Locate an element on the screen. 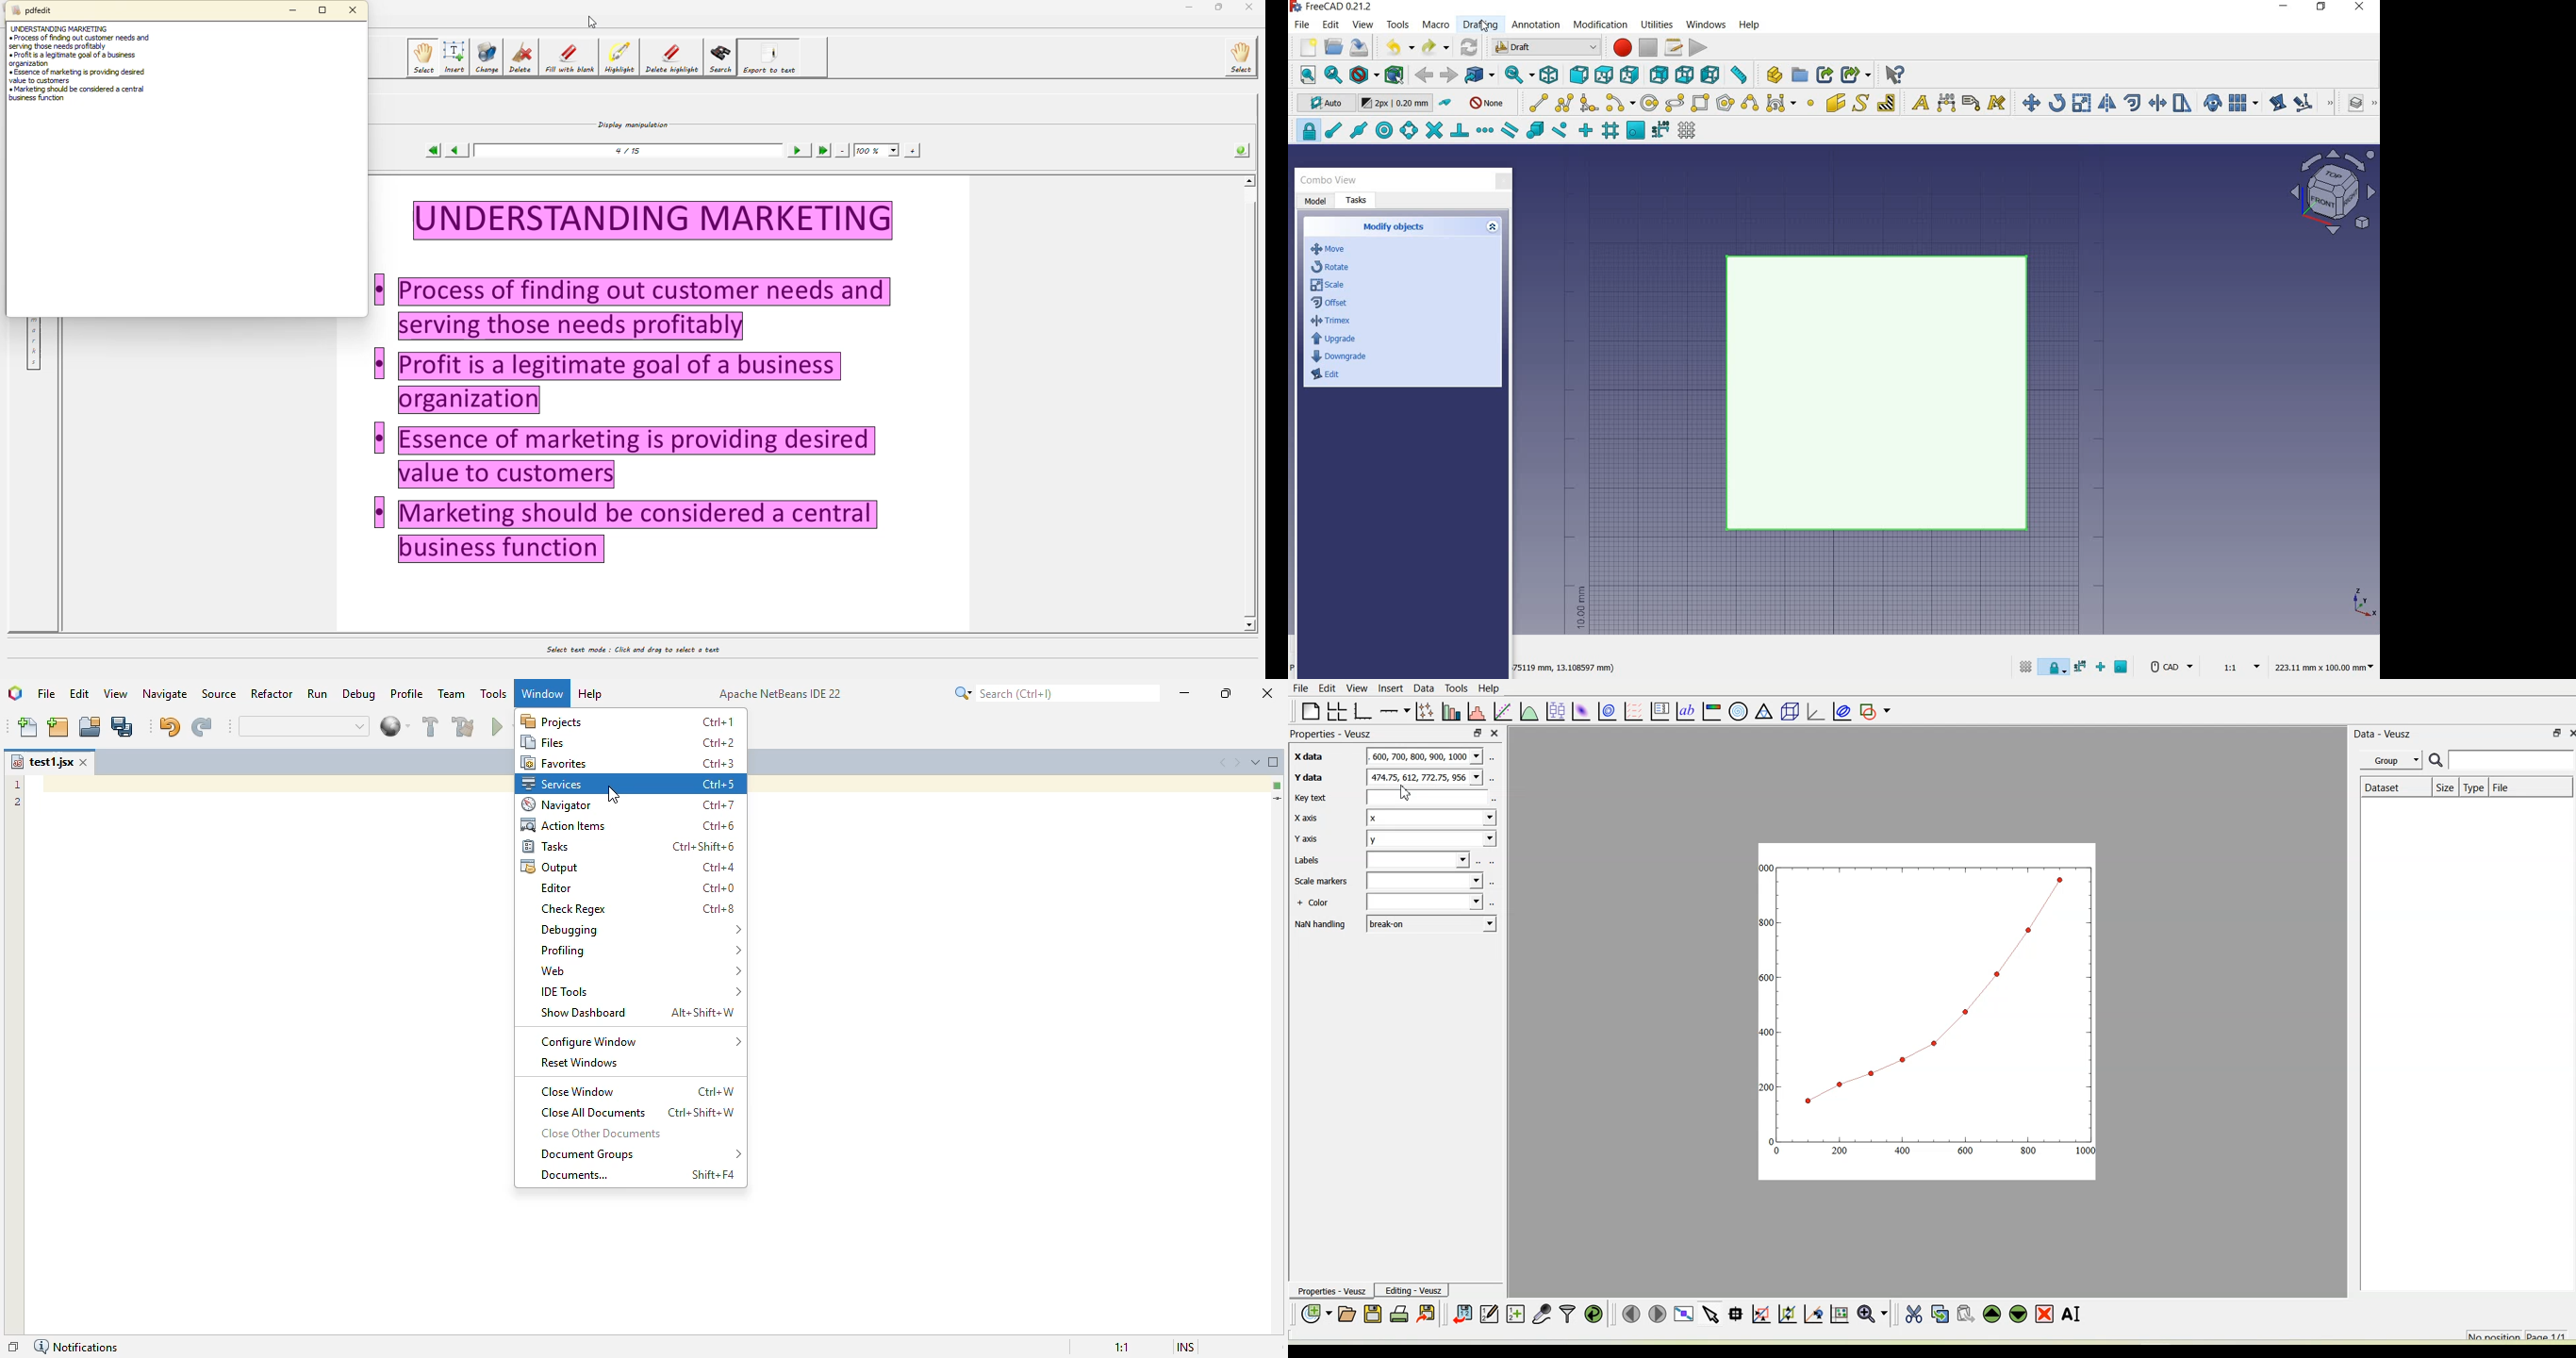  macros is located at coordinates (1674, 47).